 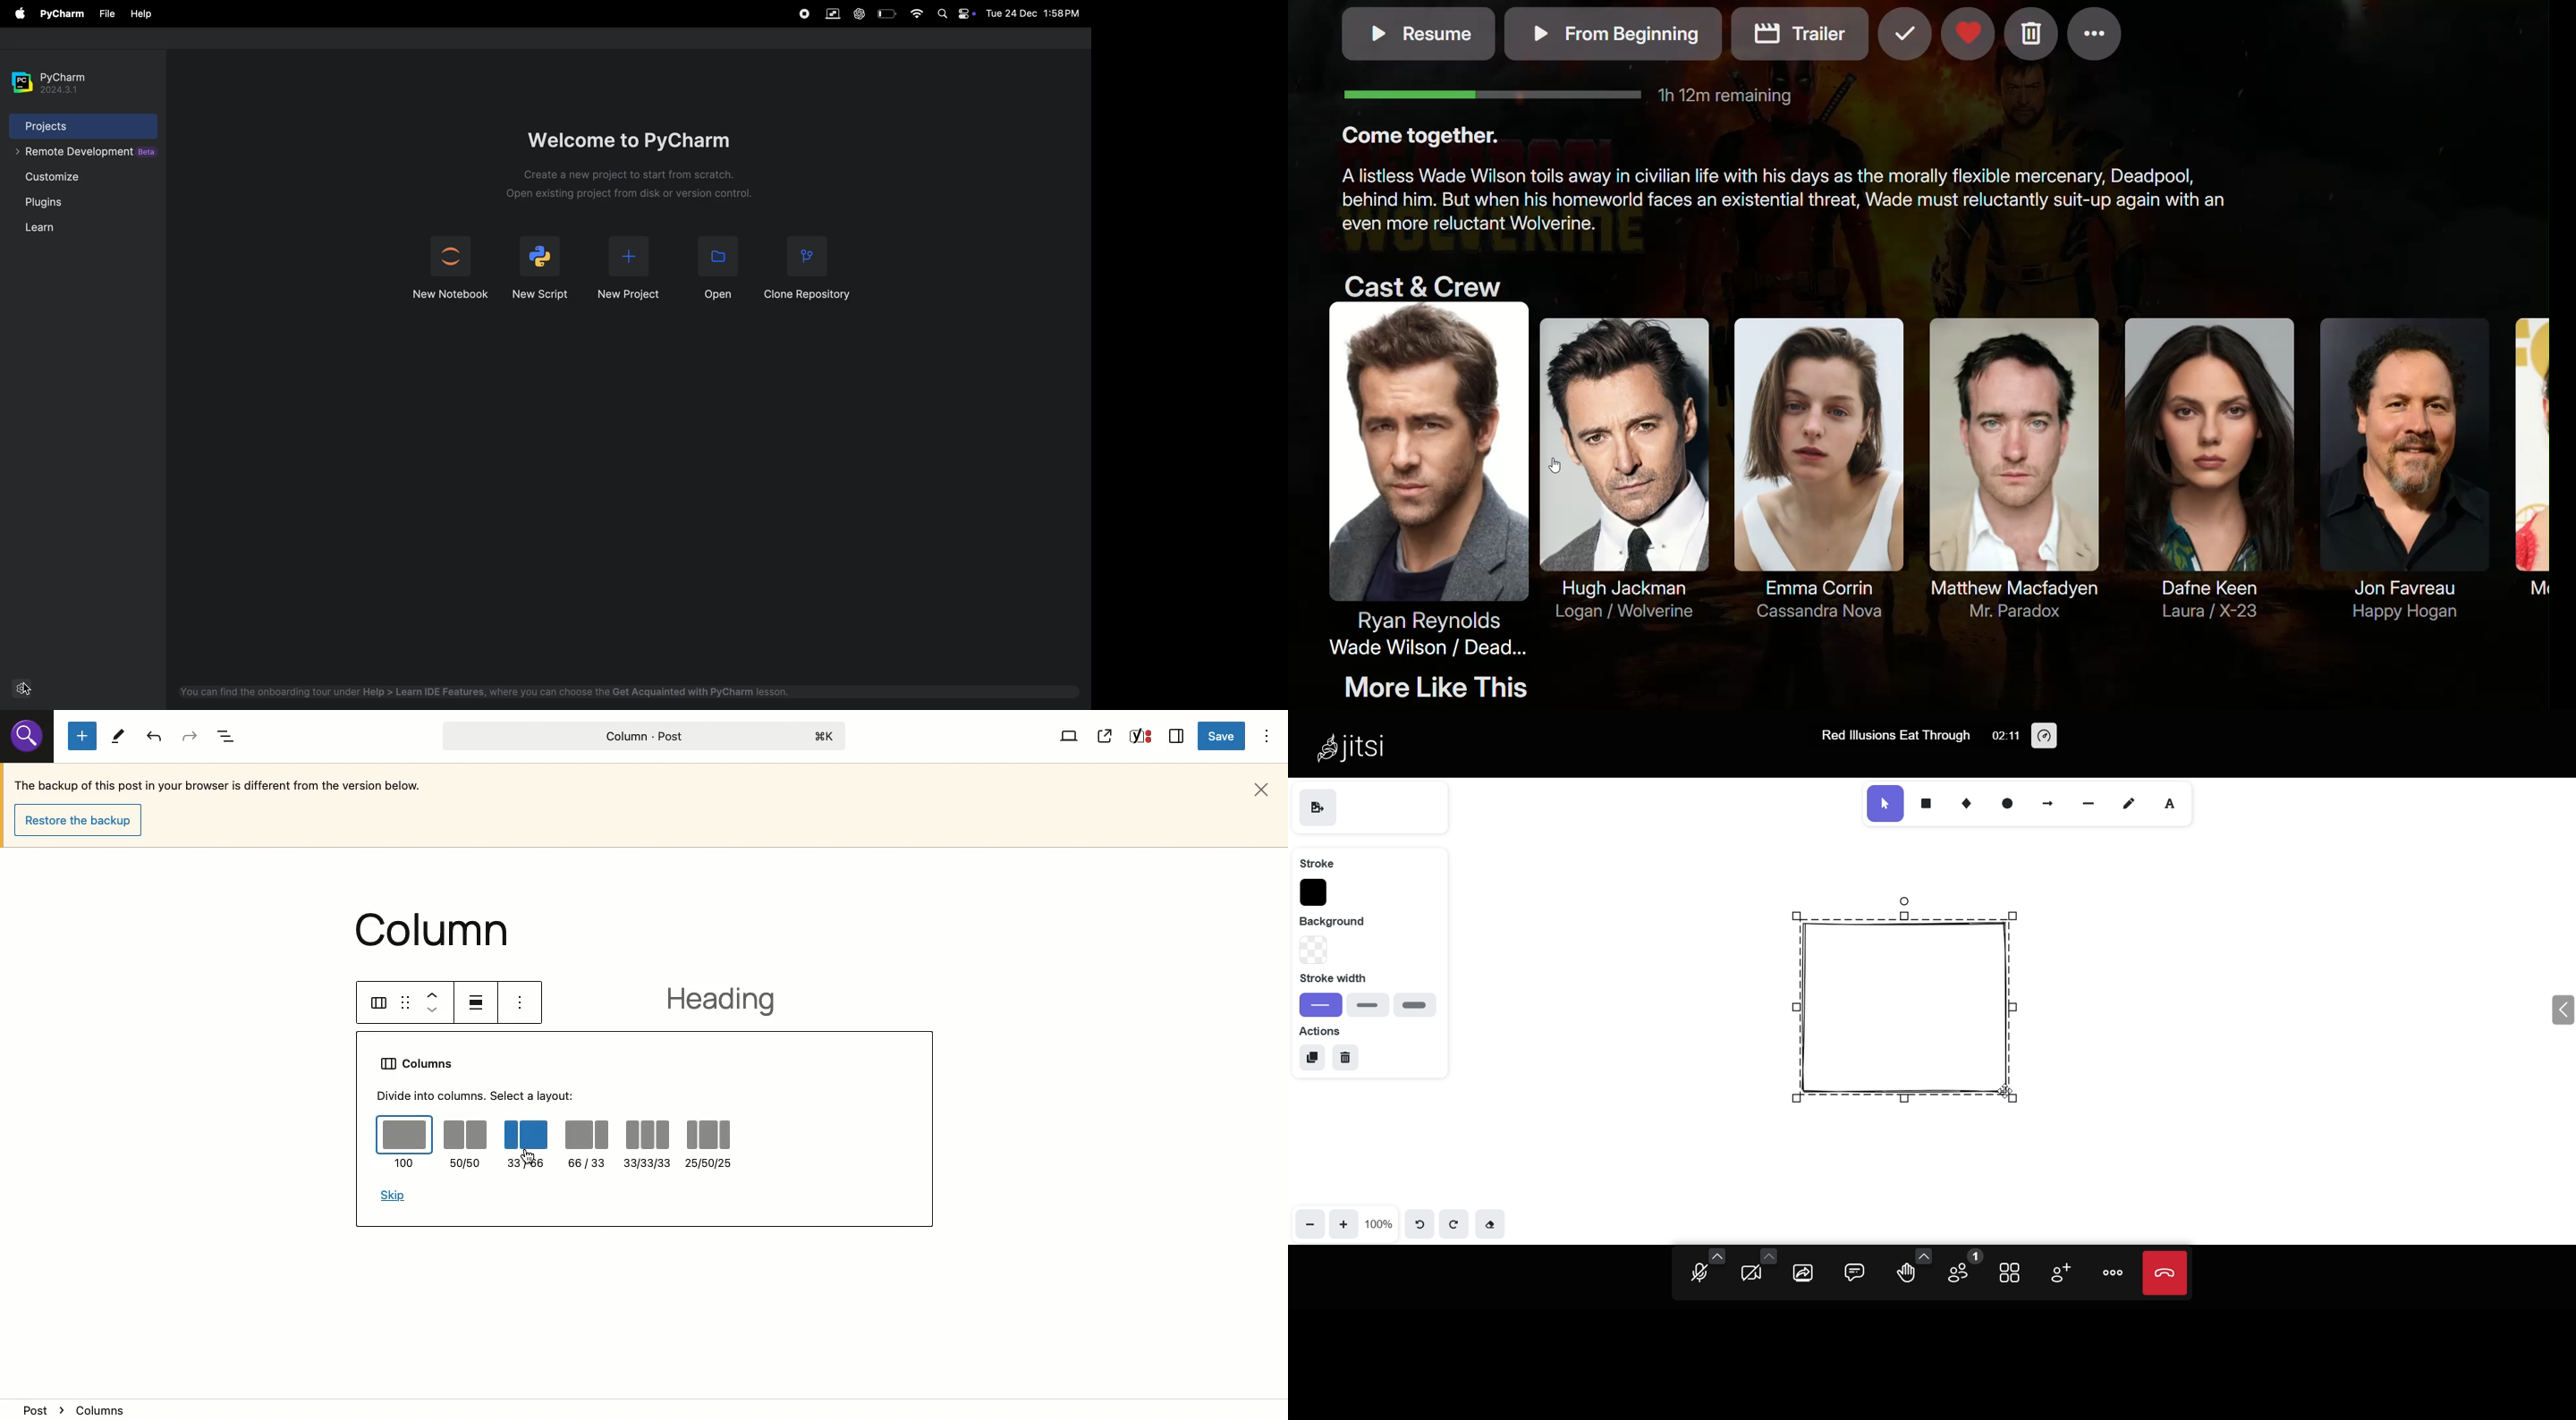 I want to click on View post, so click(x=1106, y=736).